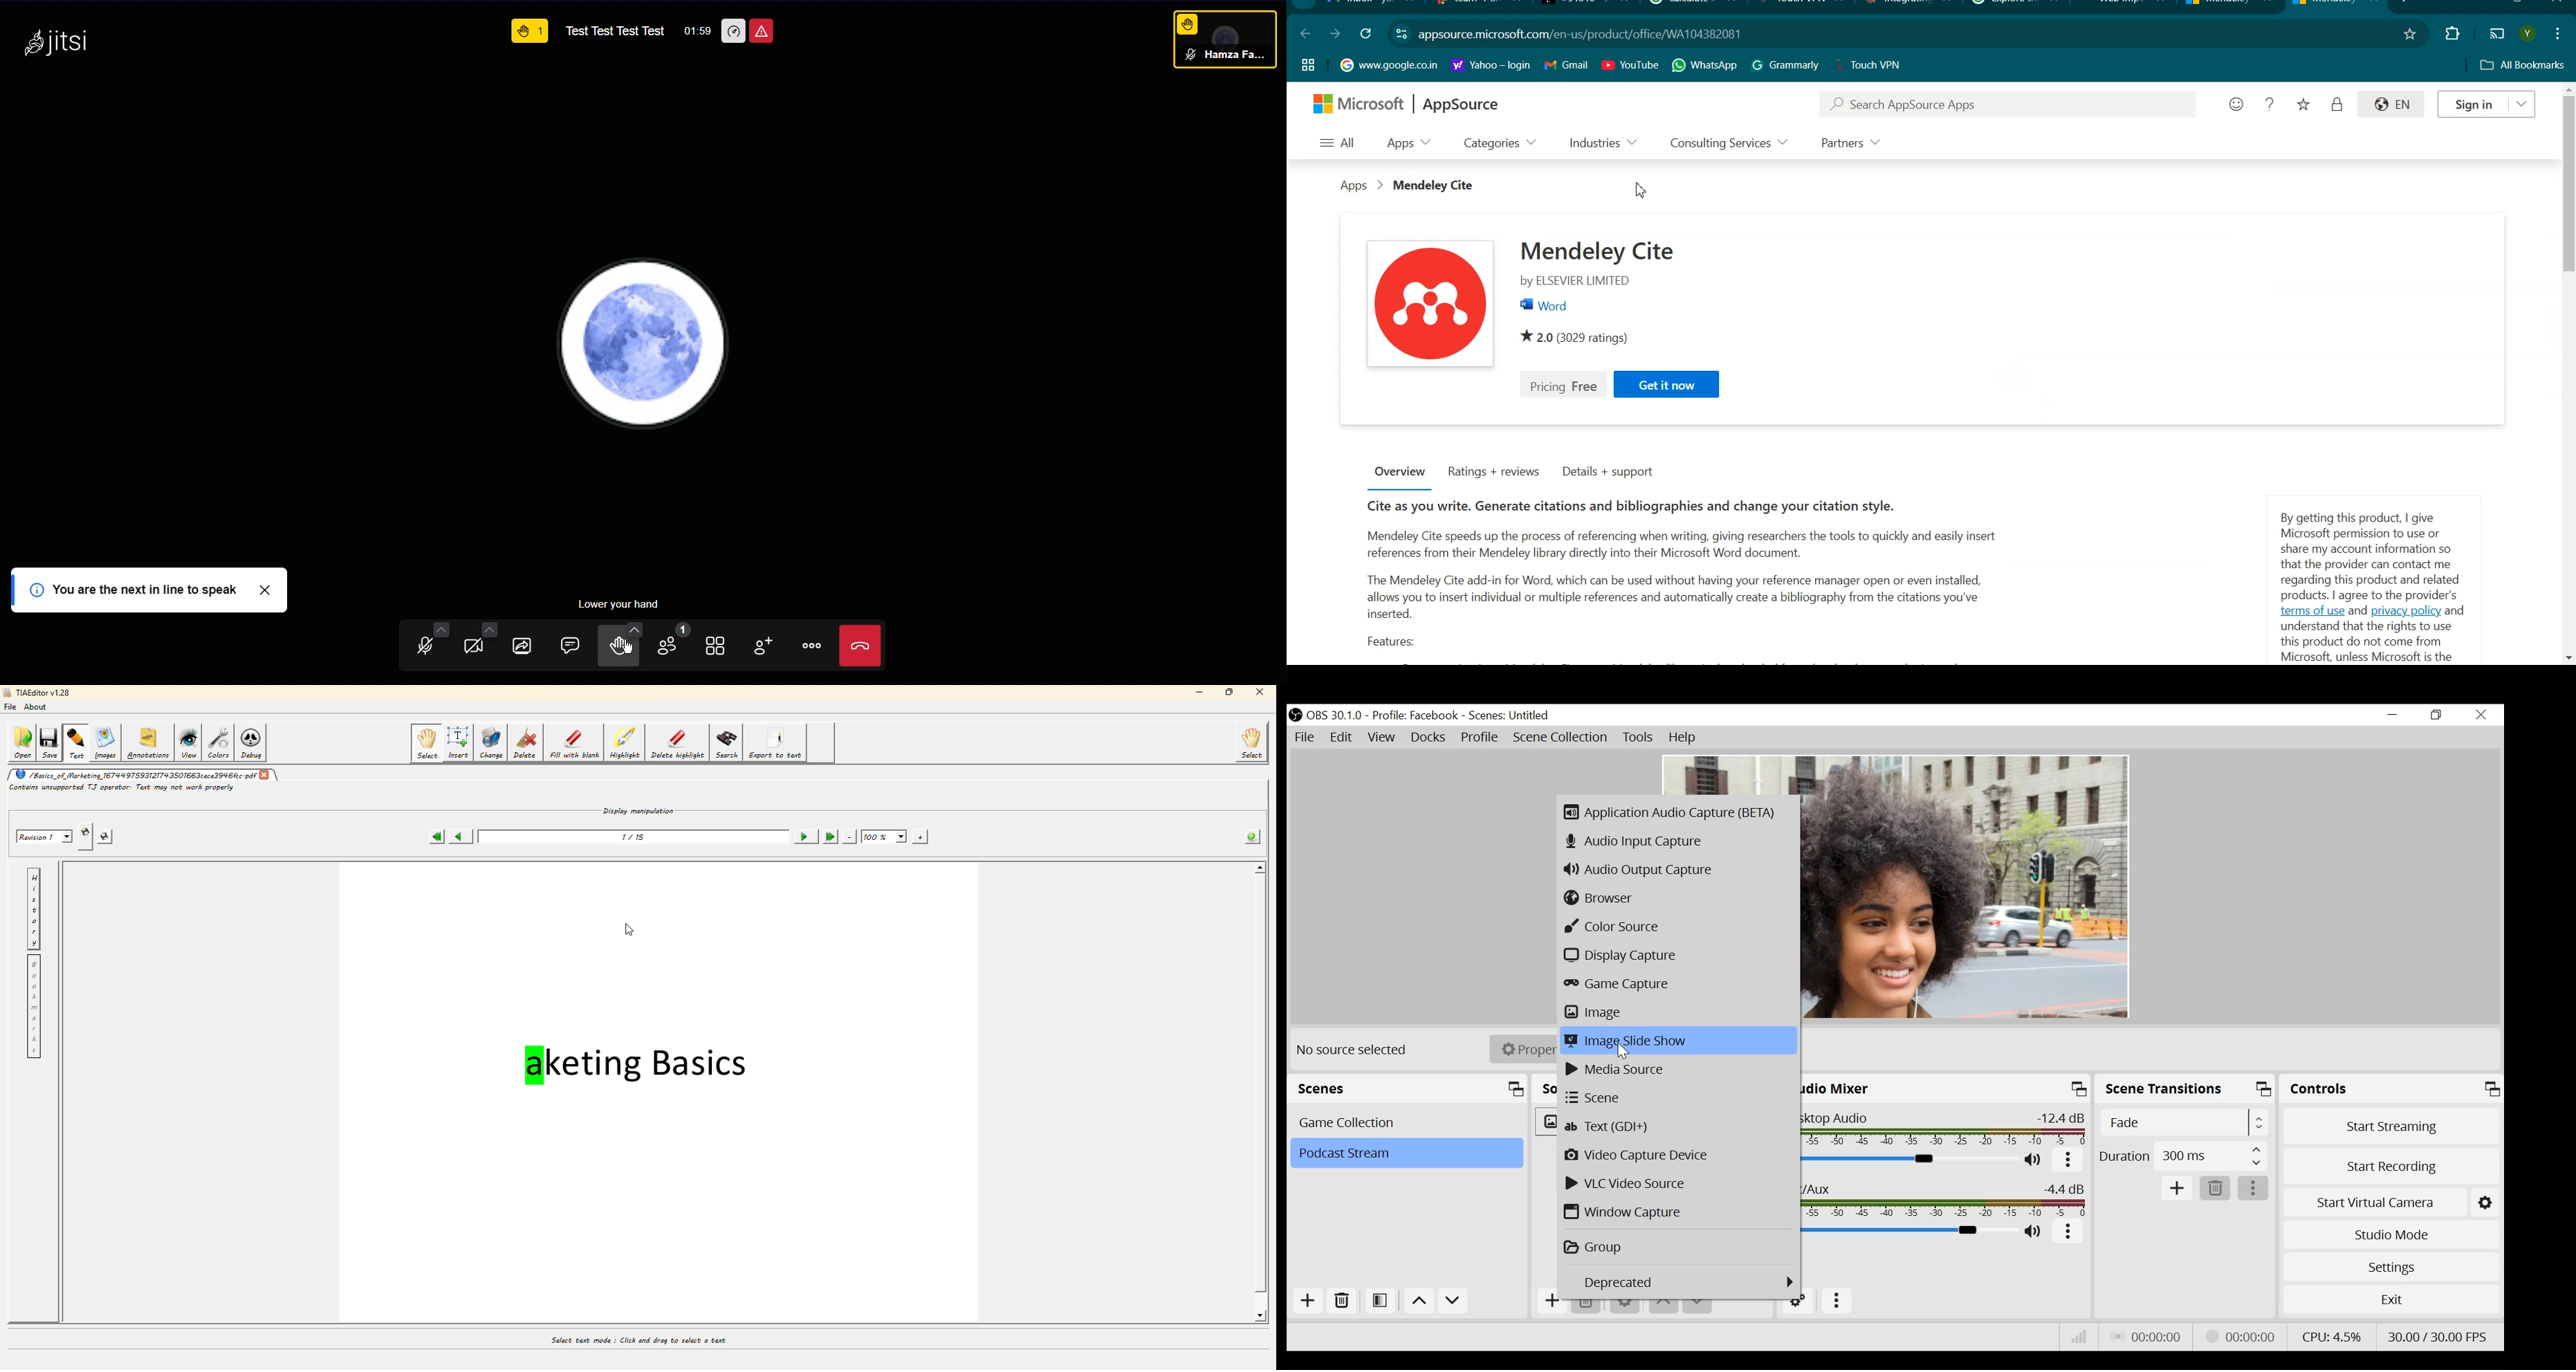 The height and width of the screenshot is (1372, 2576). I want to click on CPU Usage, so click(2330, 1335).